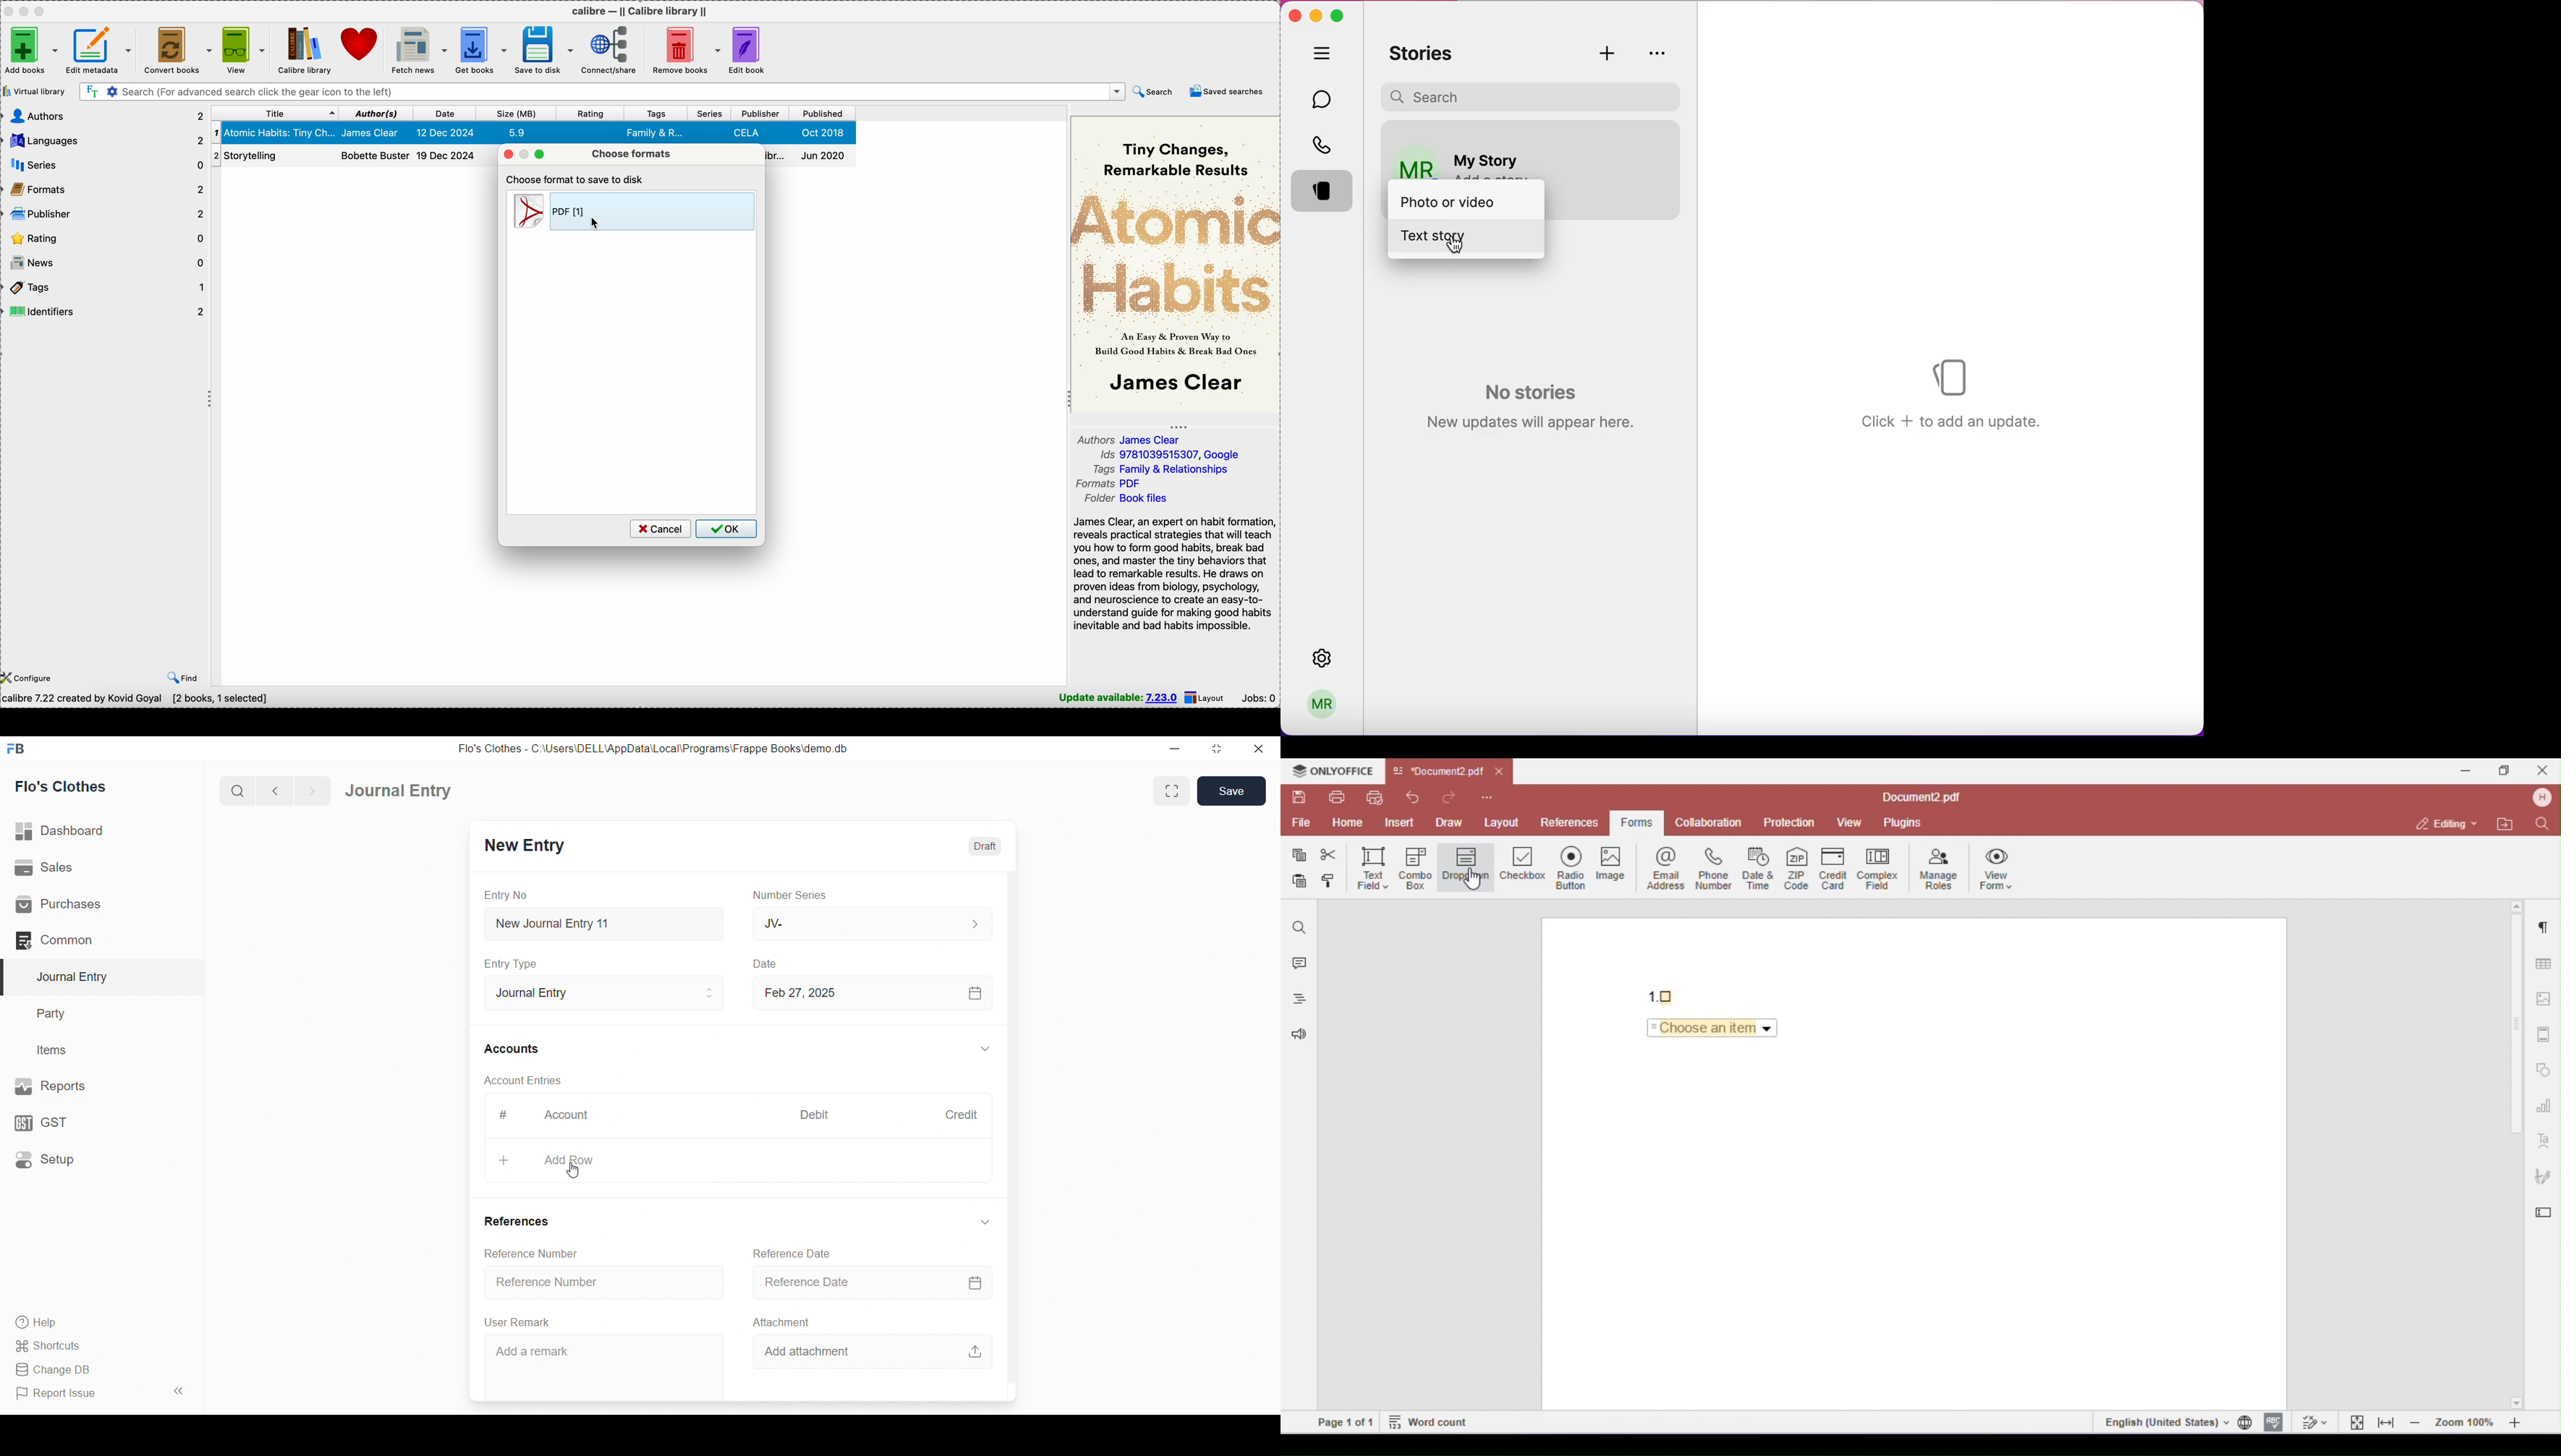 This screenshot has width=2576, height=1456. Describe the element at coordinates (781, 1322) in the screenshot. I see `Attachment` at that location.